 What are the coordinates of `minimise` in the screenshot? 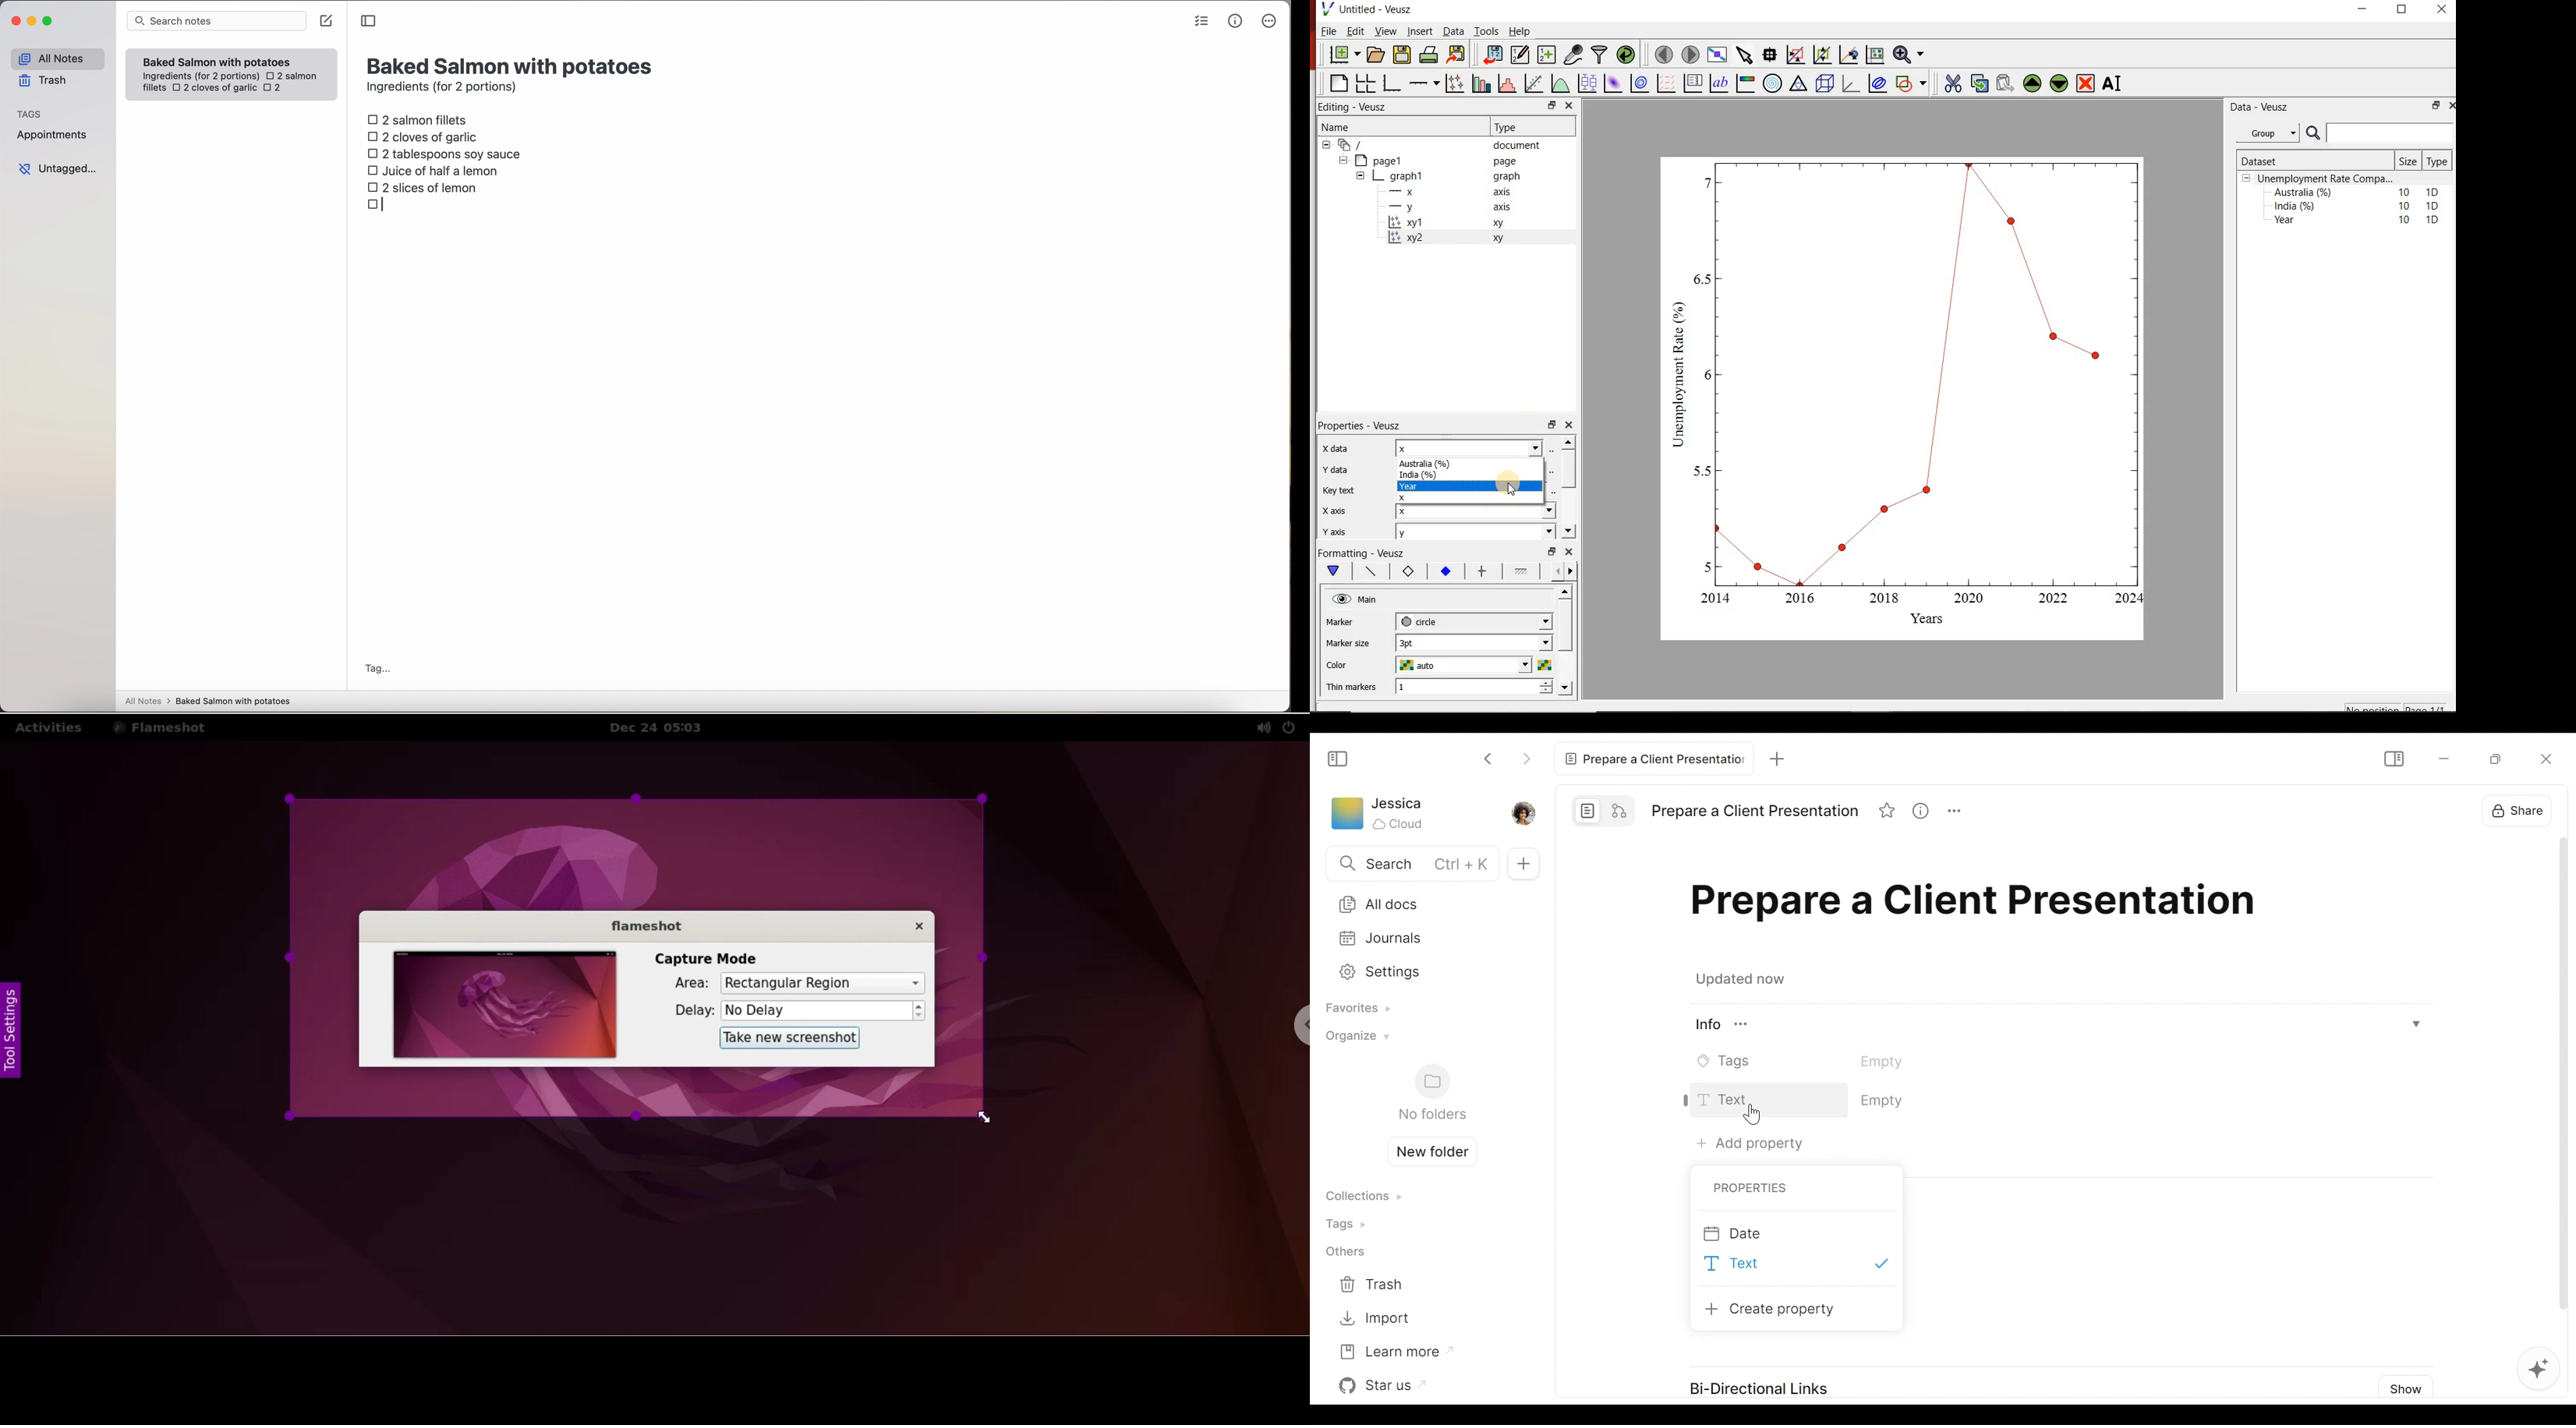 It's located at (1552, 550).